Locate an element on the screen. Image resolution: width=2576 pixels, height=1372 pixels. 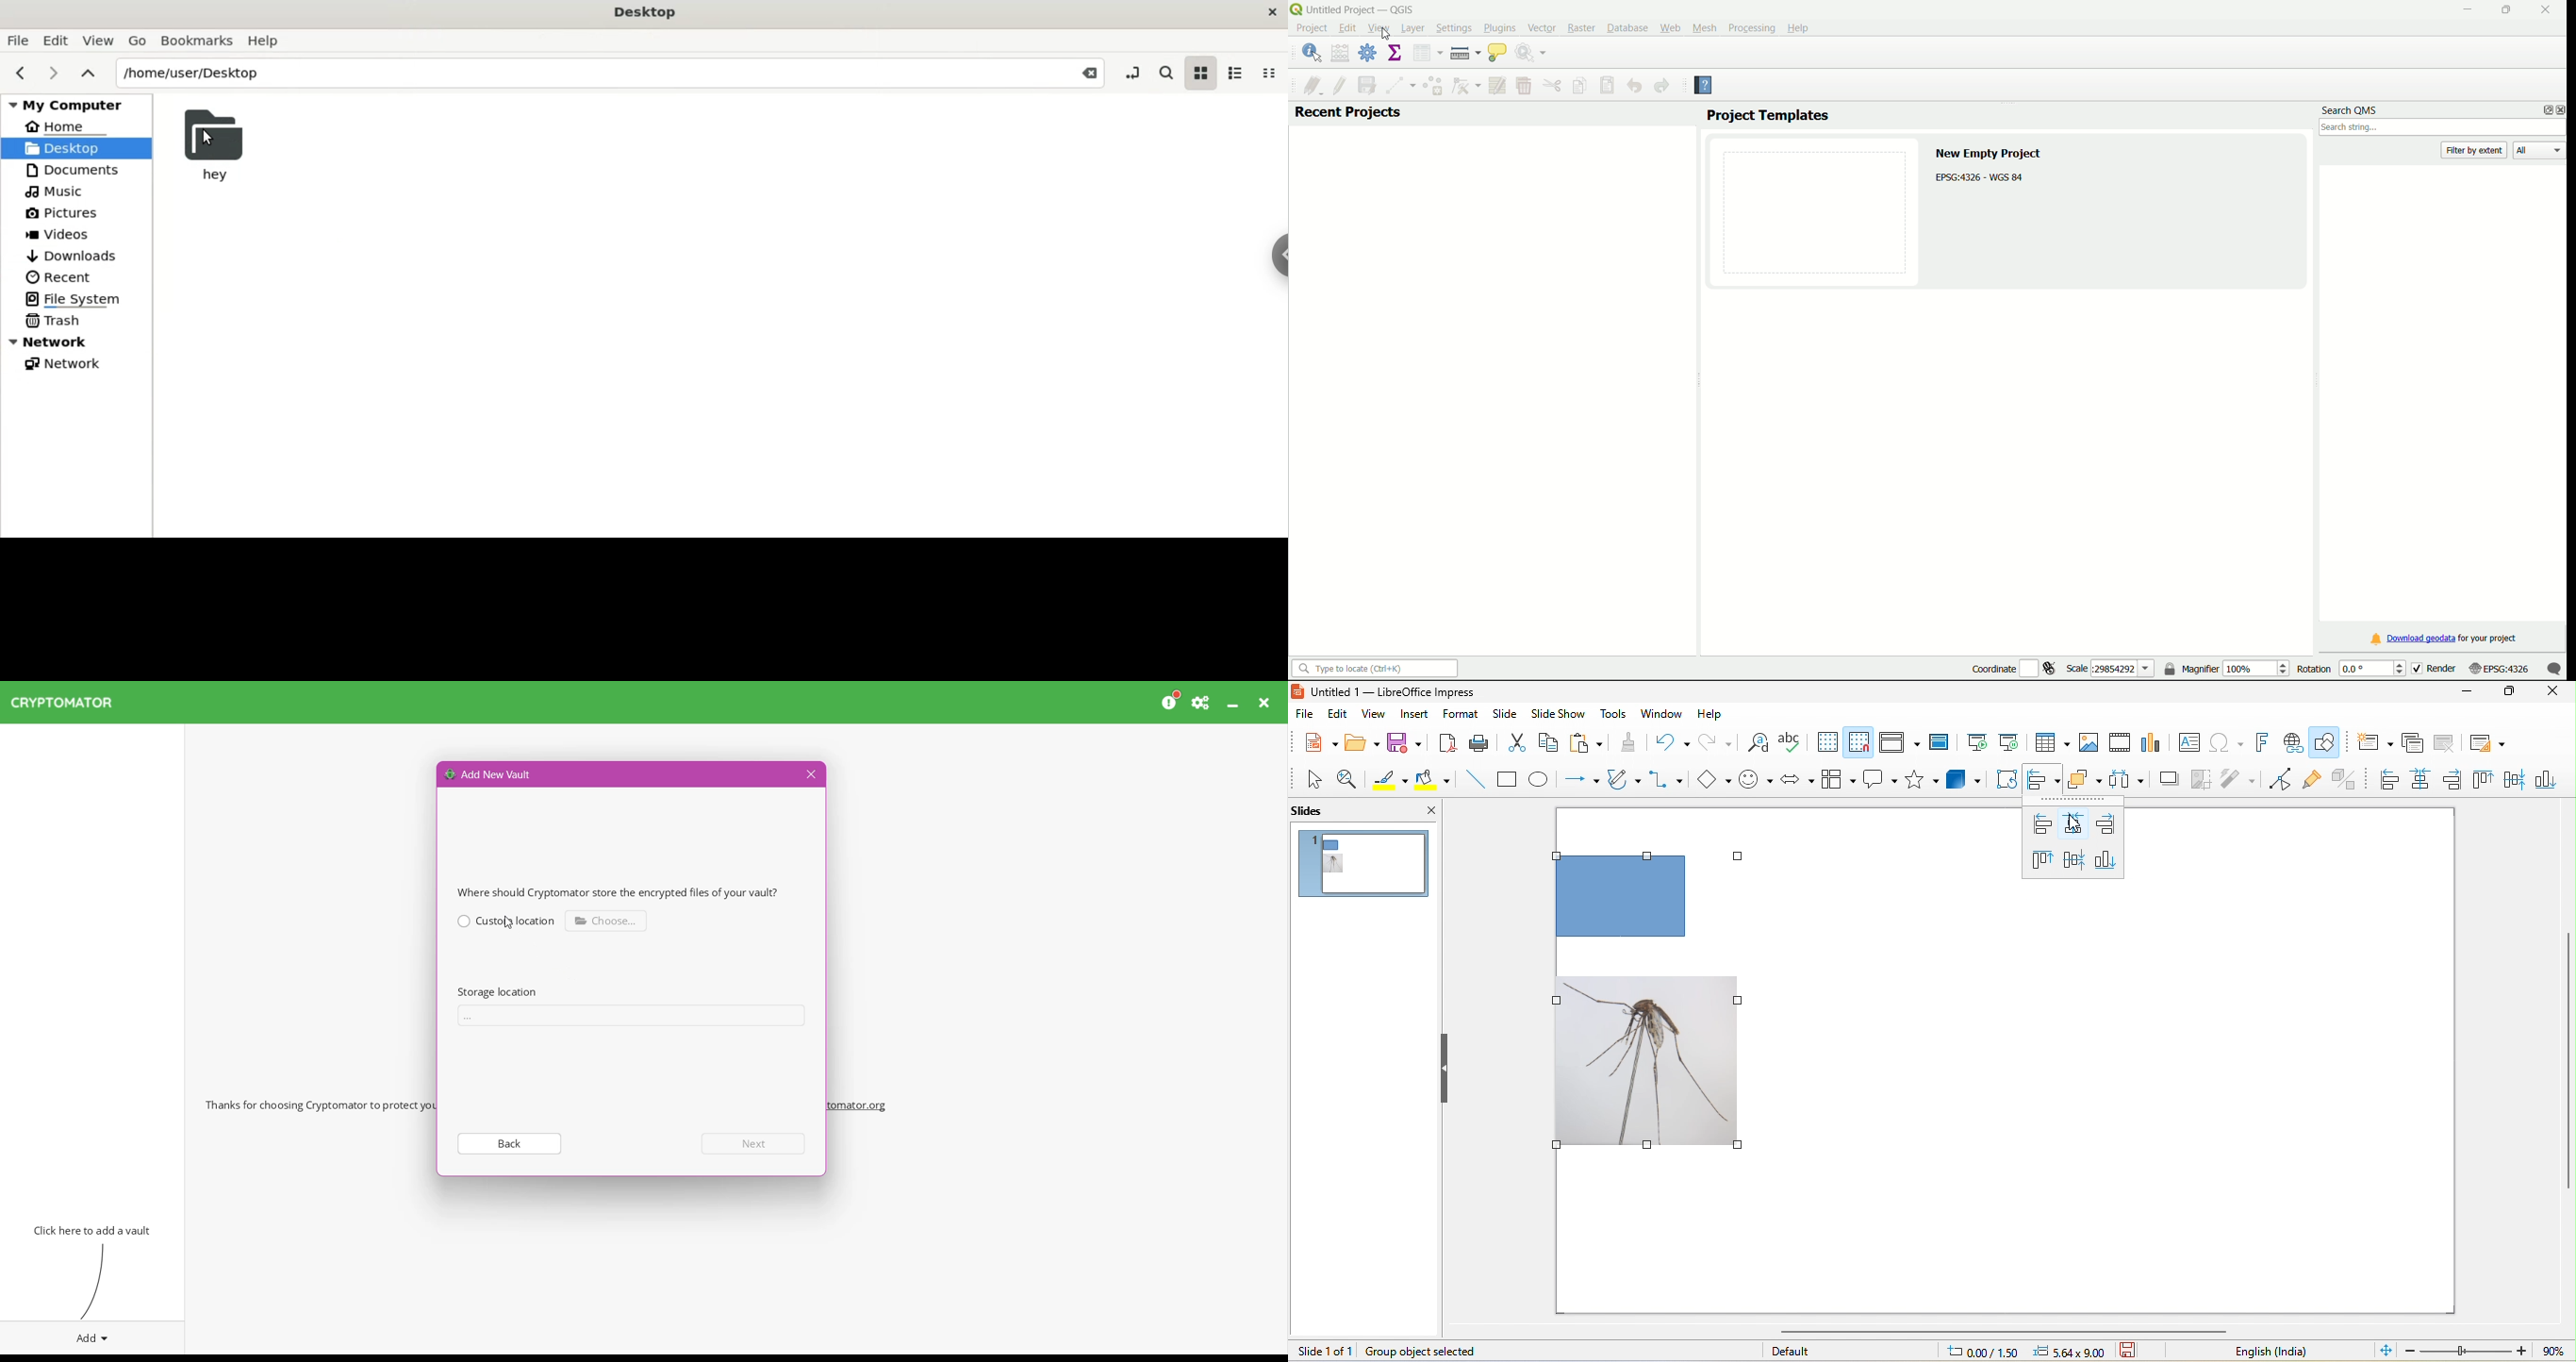
export directly as pdf is located at coordinates (1448, 744).